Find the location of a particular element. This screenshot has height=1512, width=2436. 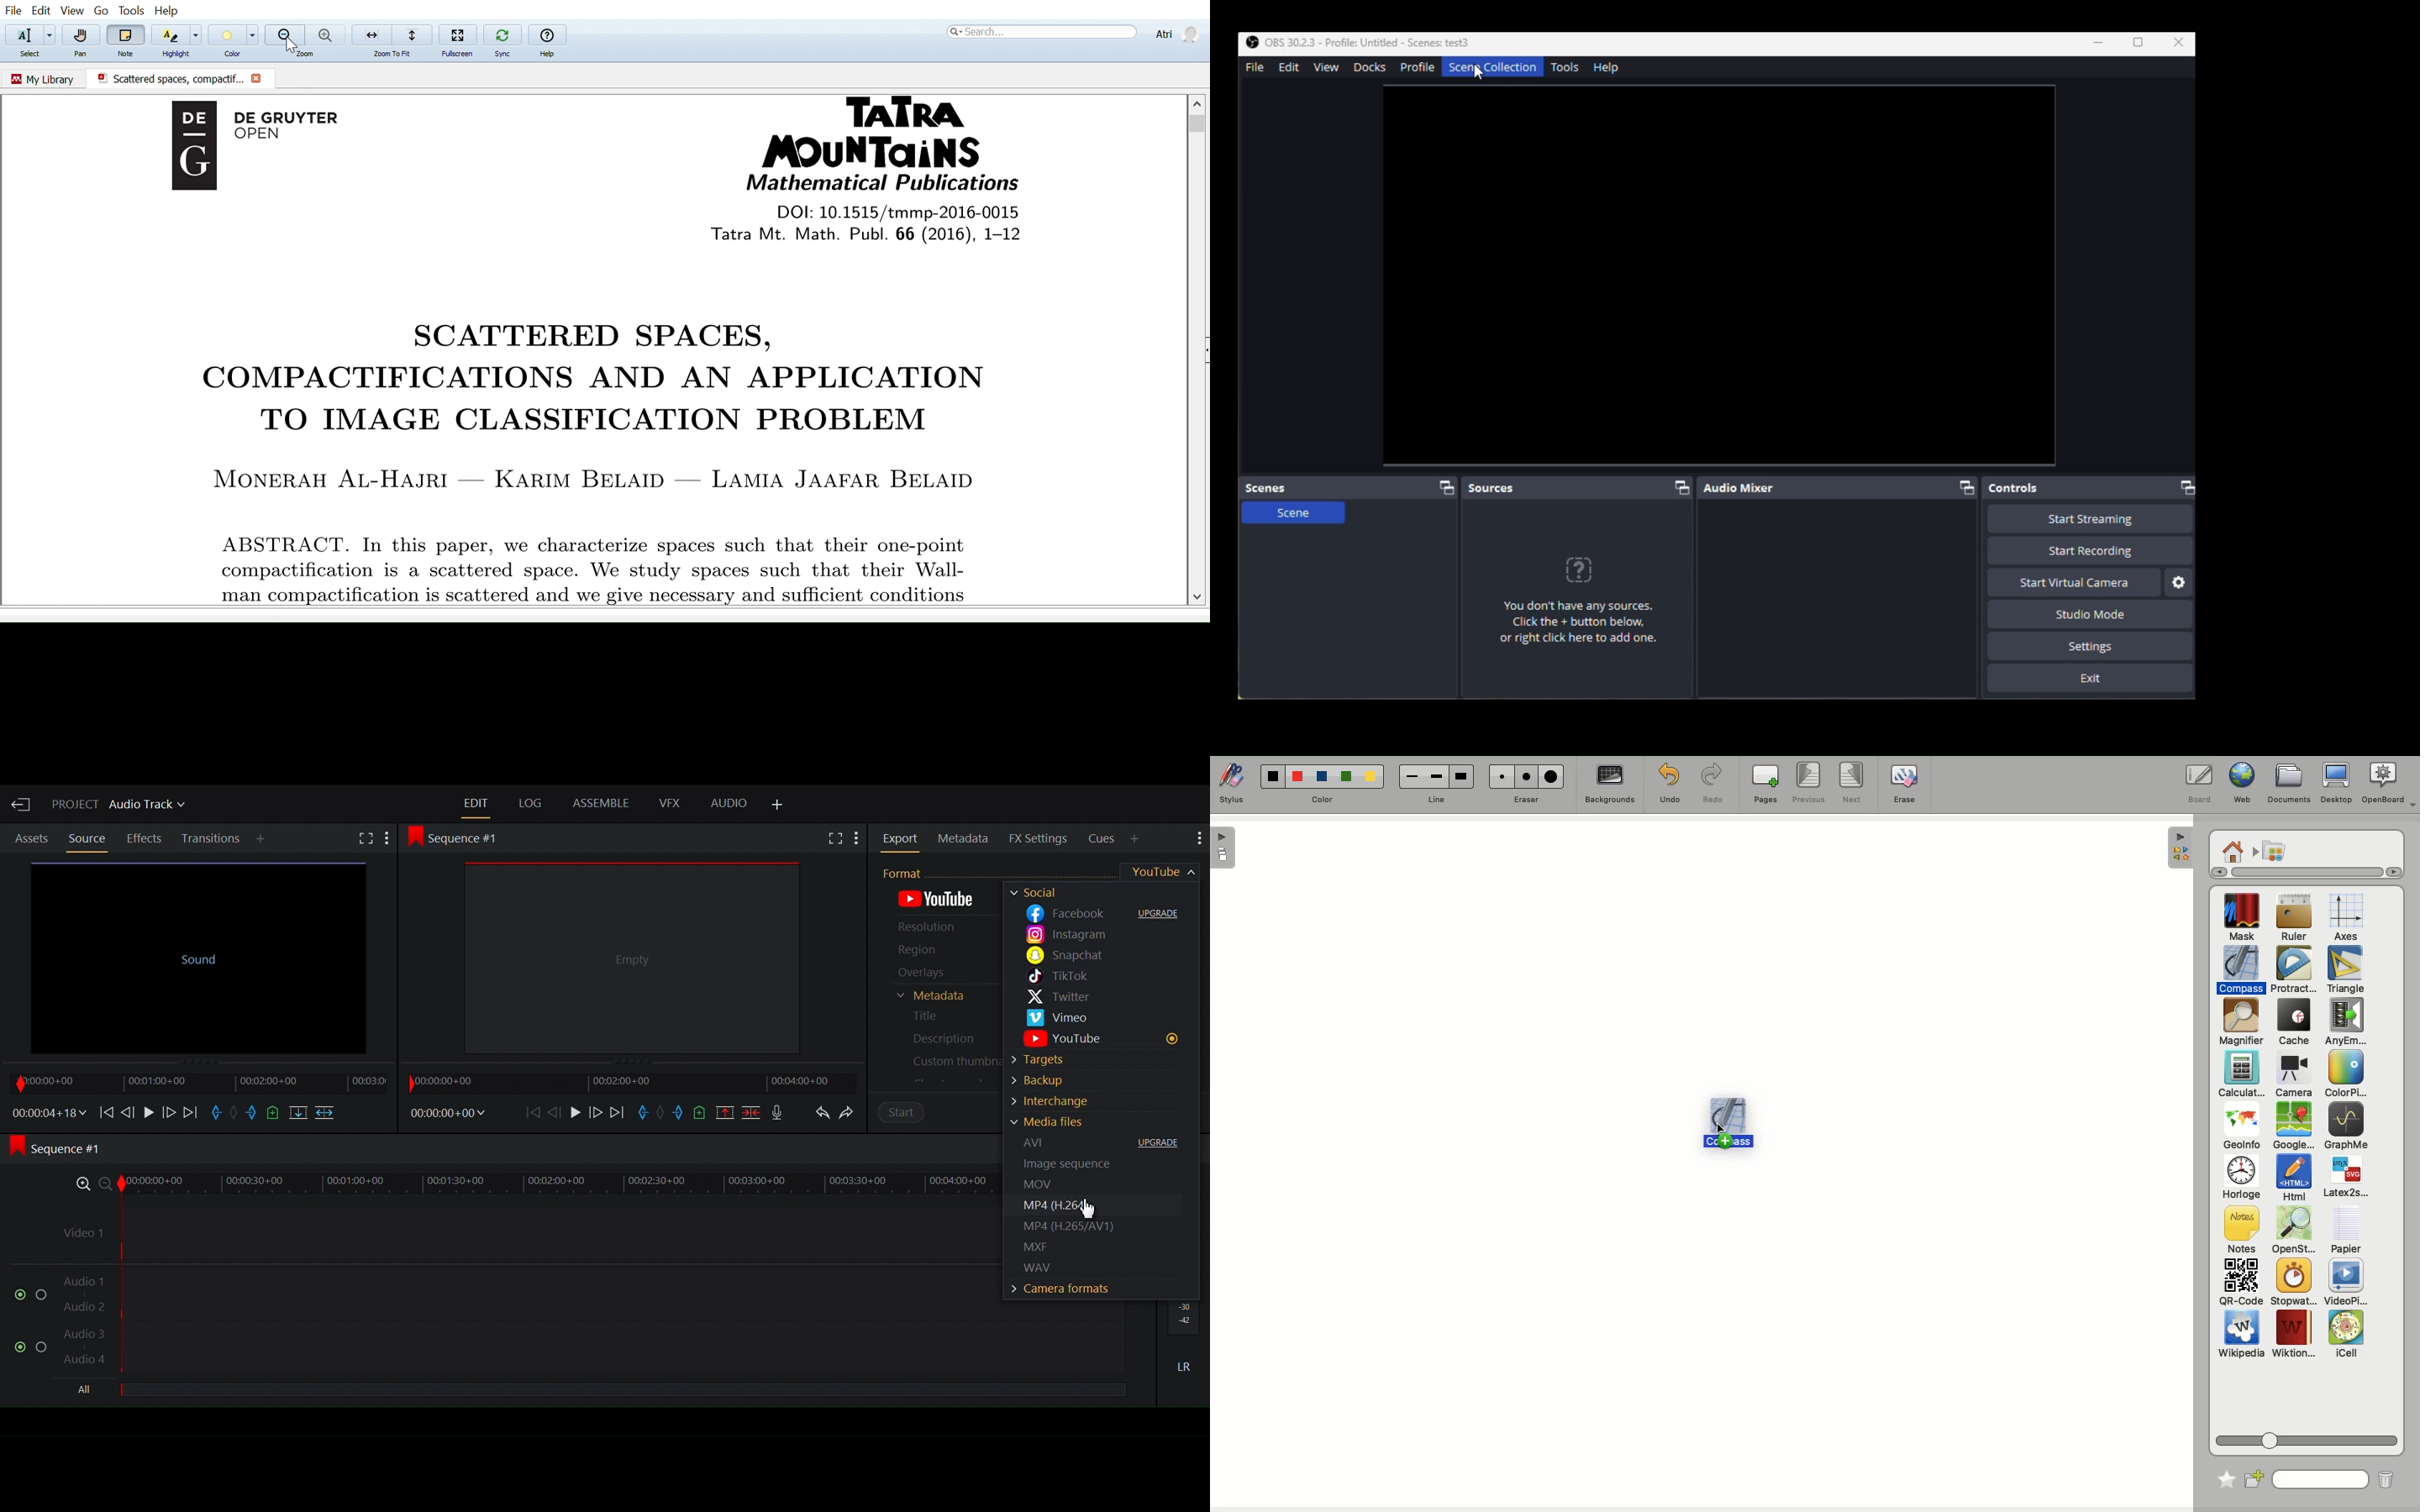

Video is located at coordinates (1719, 276).